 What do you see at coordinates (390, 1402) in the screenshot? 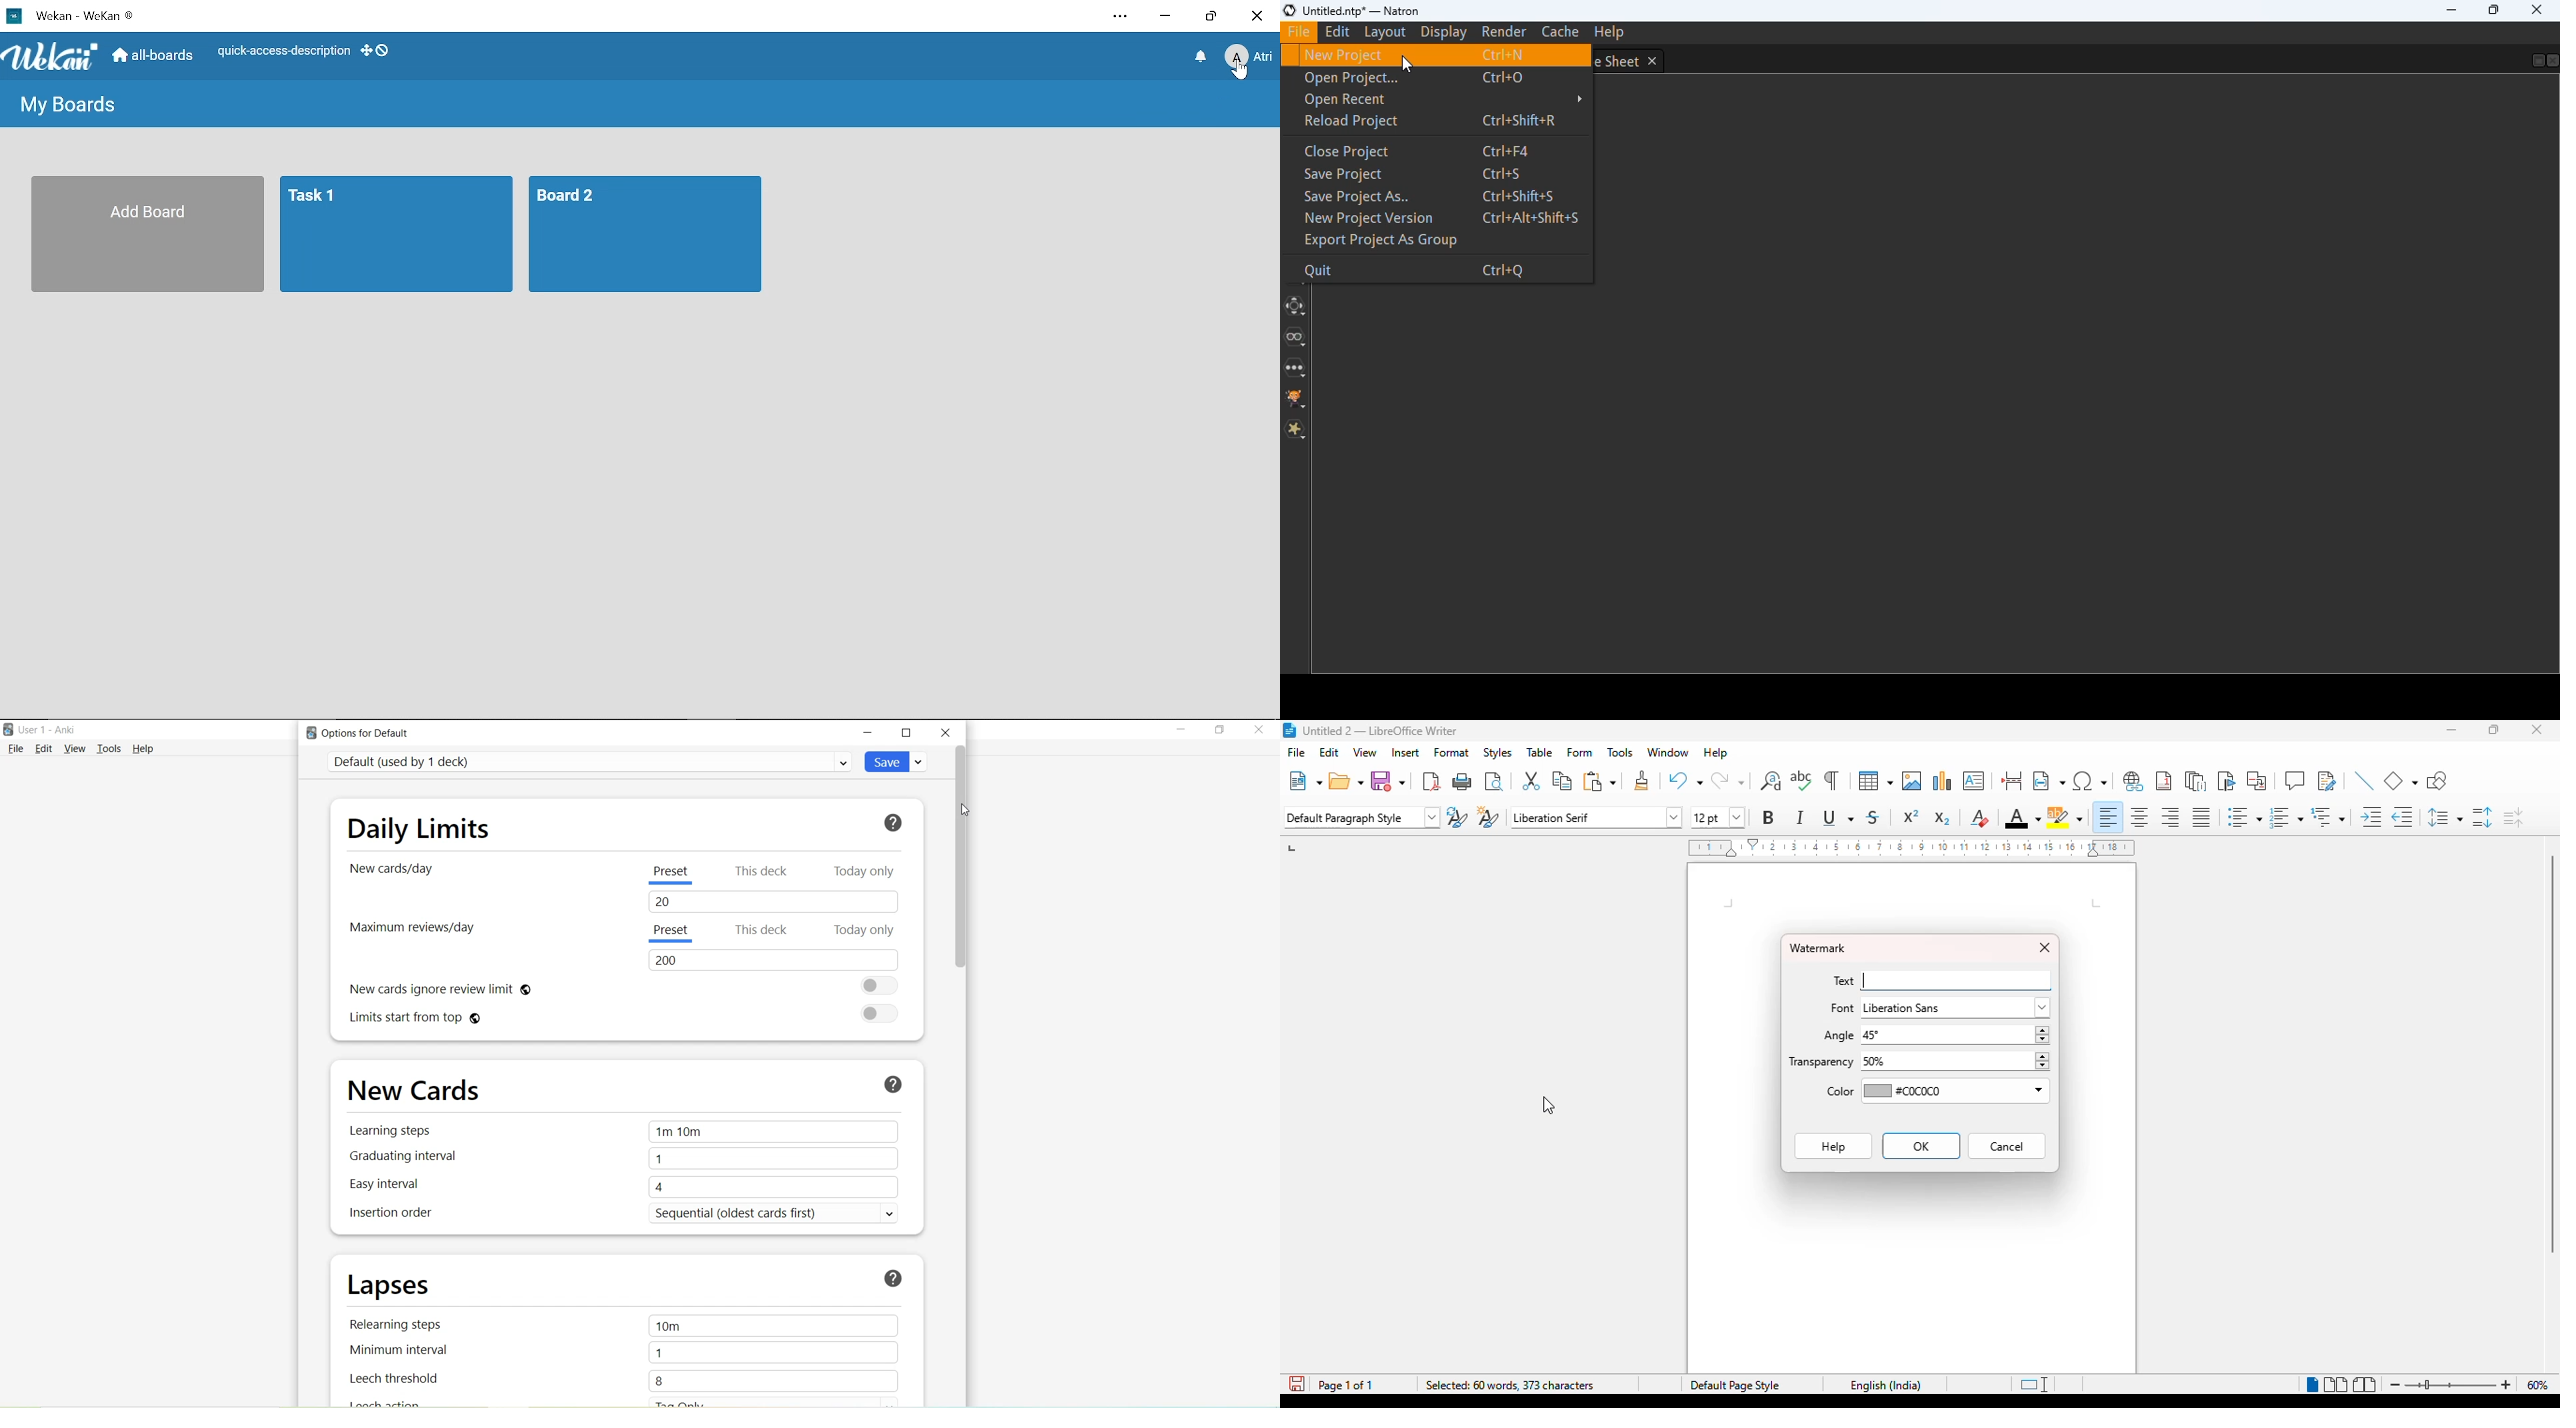
I see `Leech action` at bounding box center [390, 1402].